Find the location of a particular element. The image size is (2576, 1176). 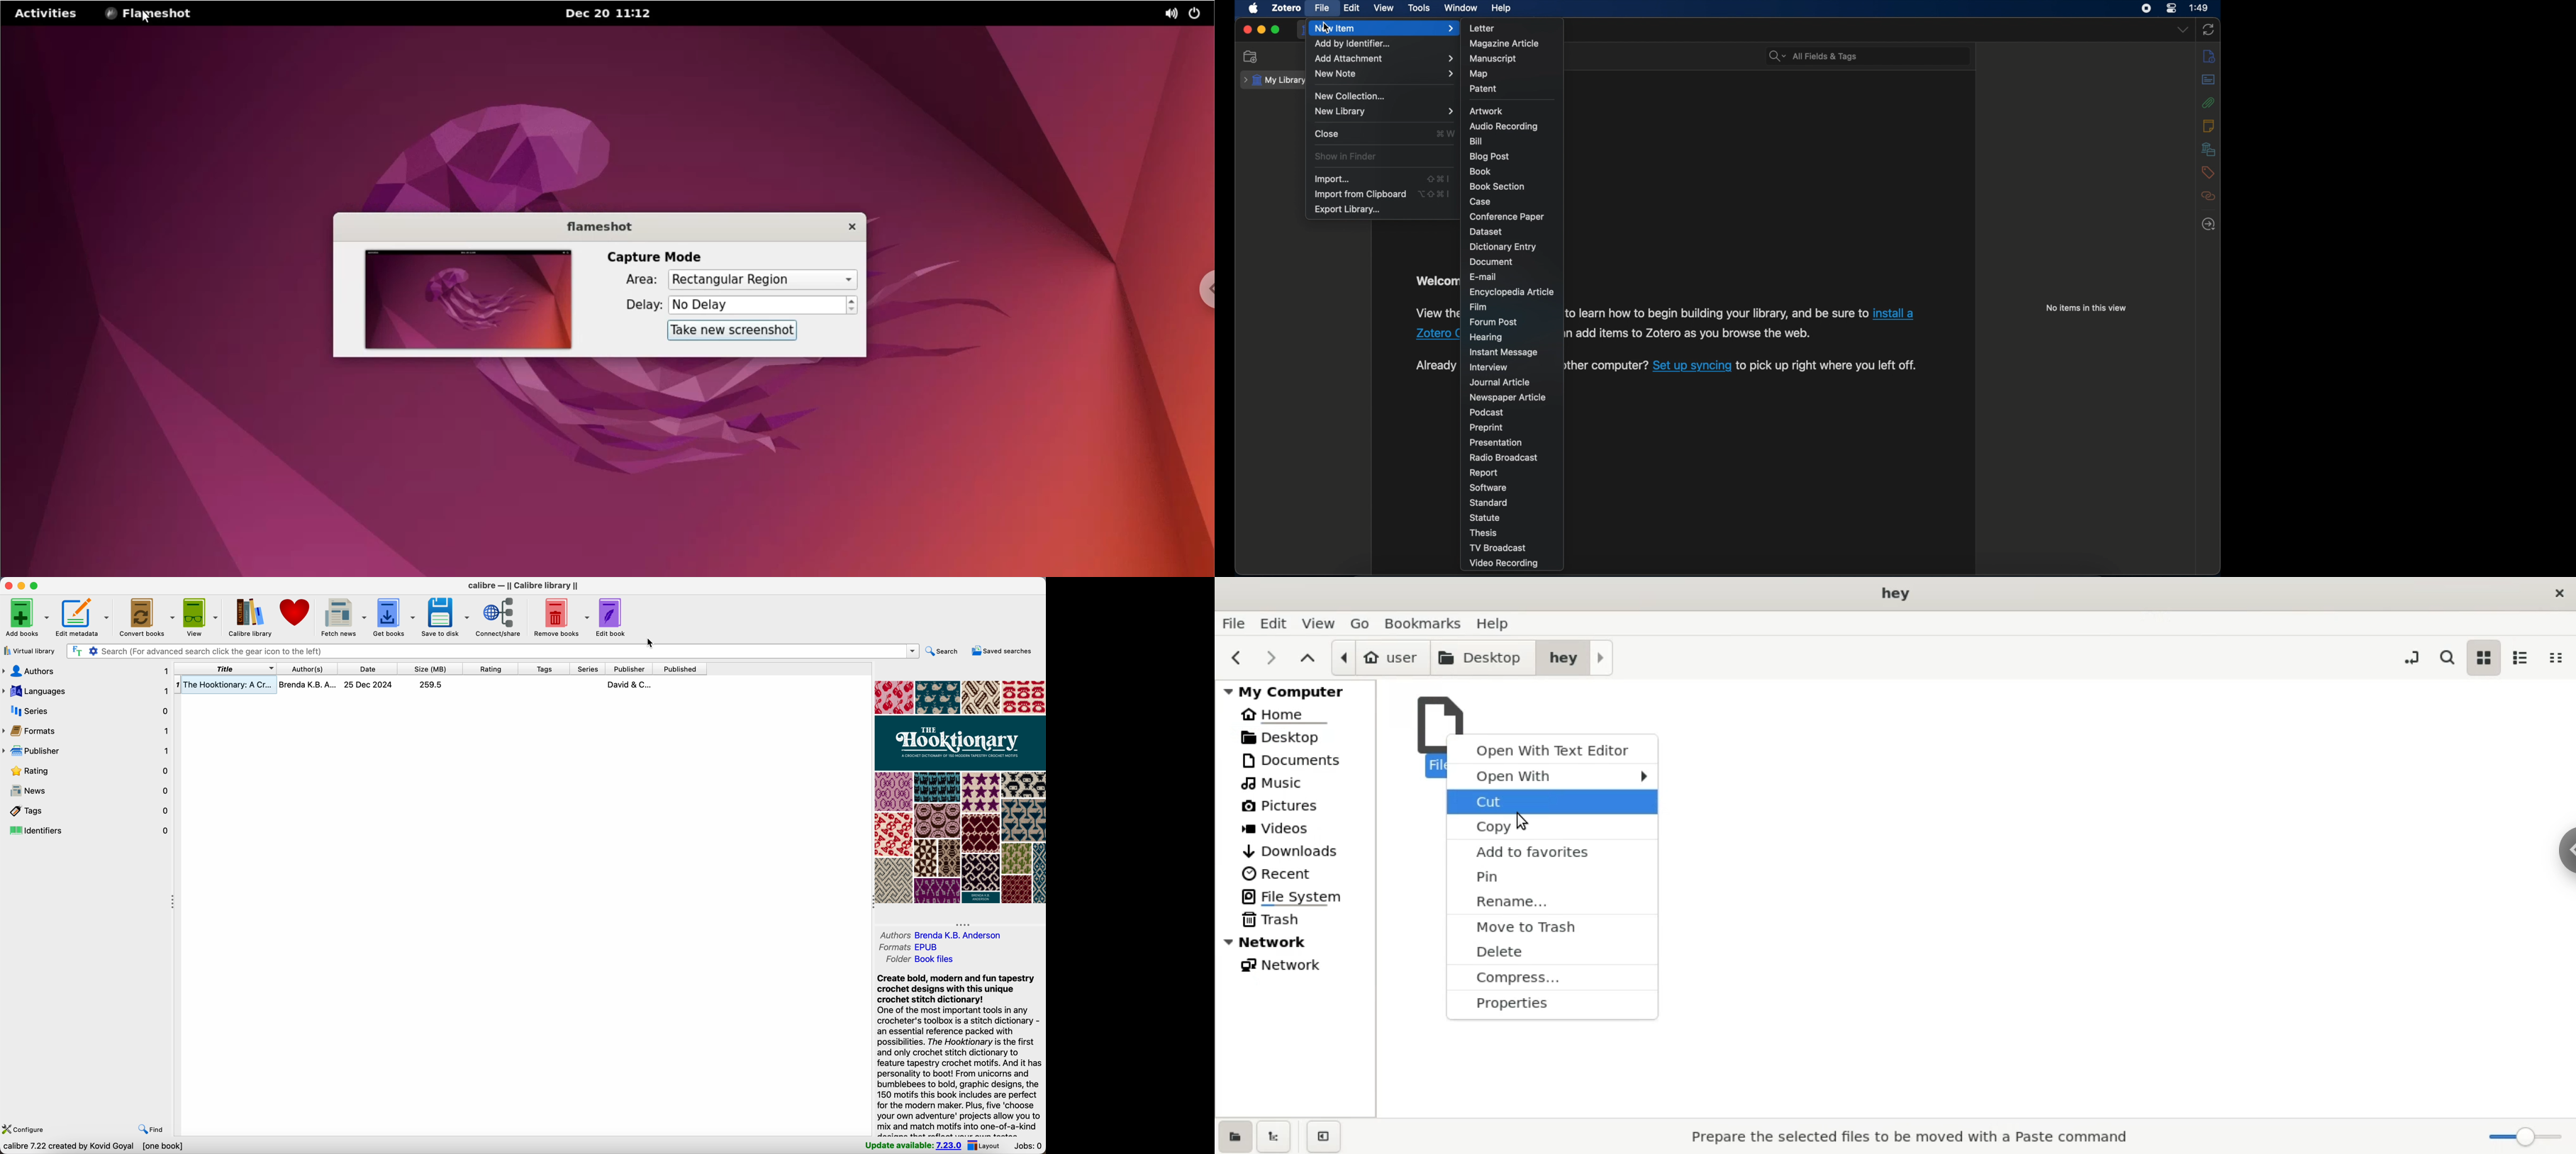

zotero is located at coordinates (1286, 8).